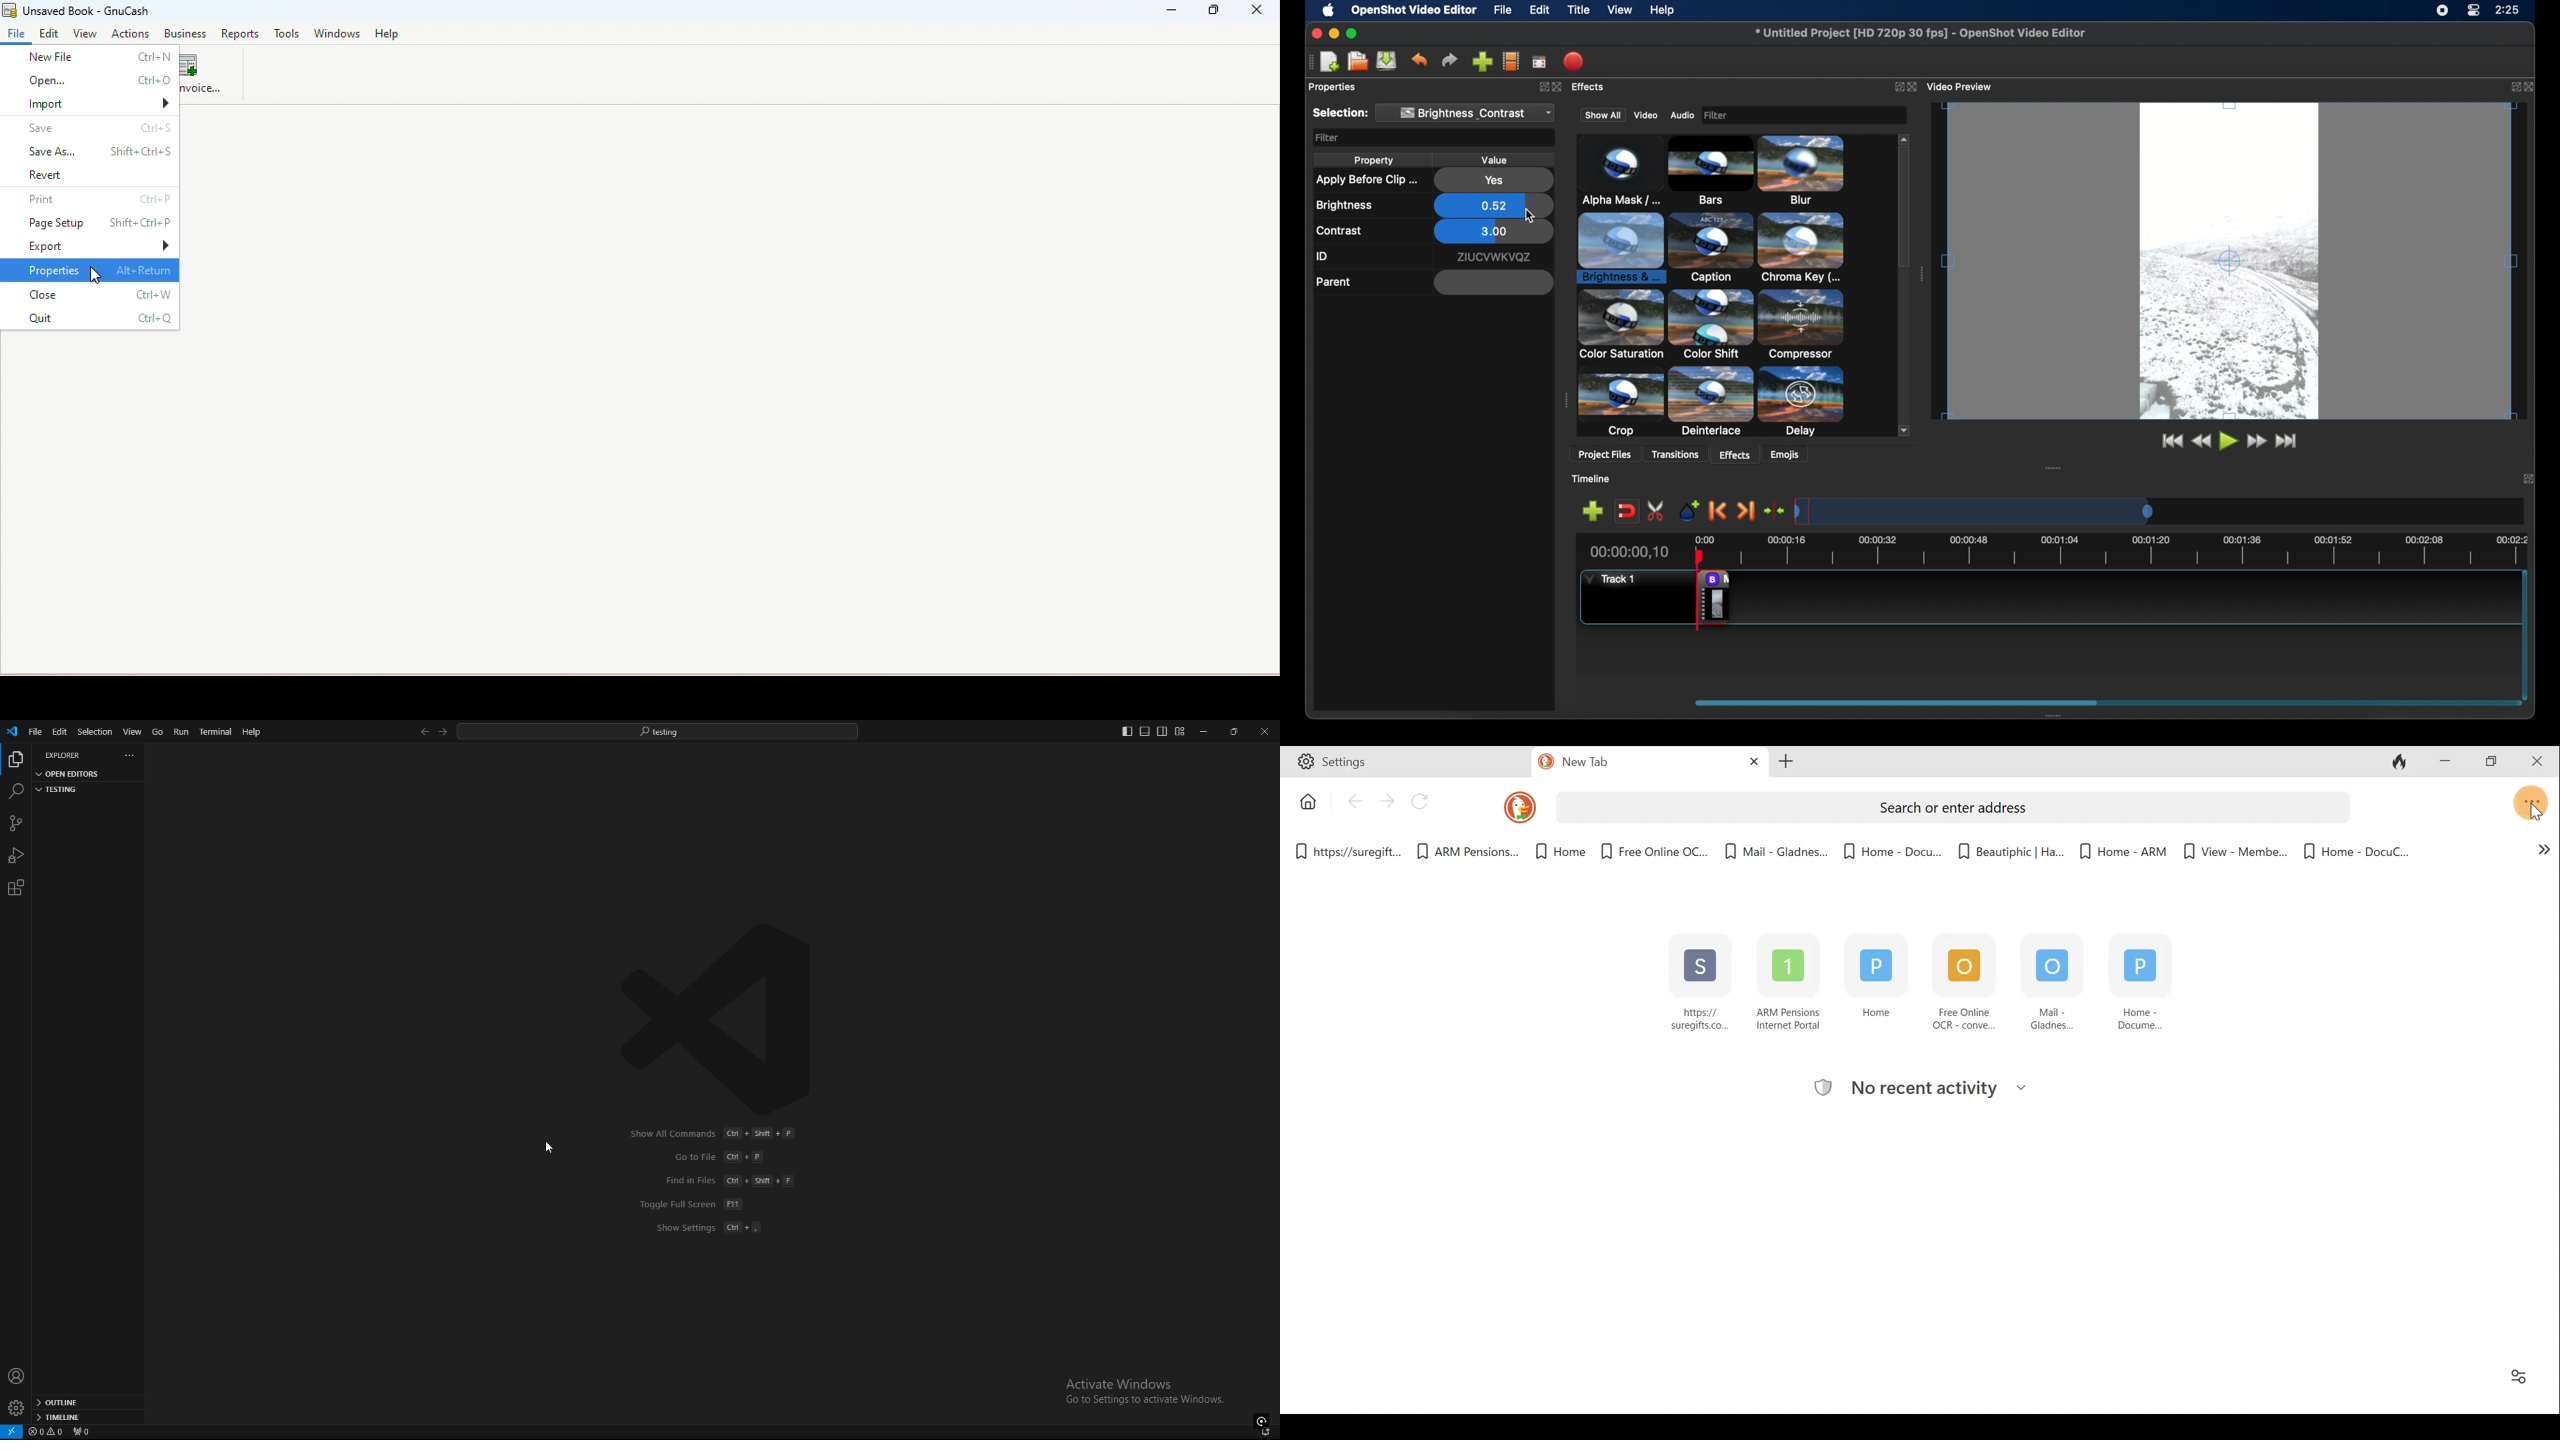 The image size is (2576, 1456). Describe the element at coordinates (2052, 981) in the screenshot. I see `Mail - Gladness` at that location.